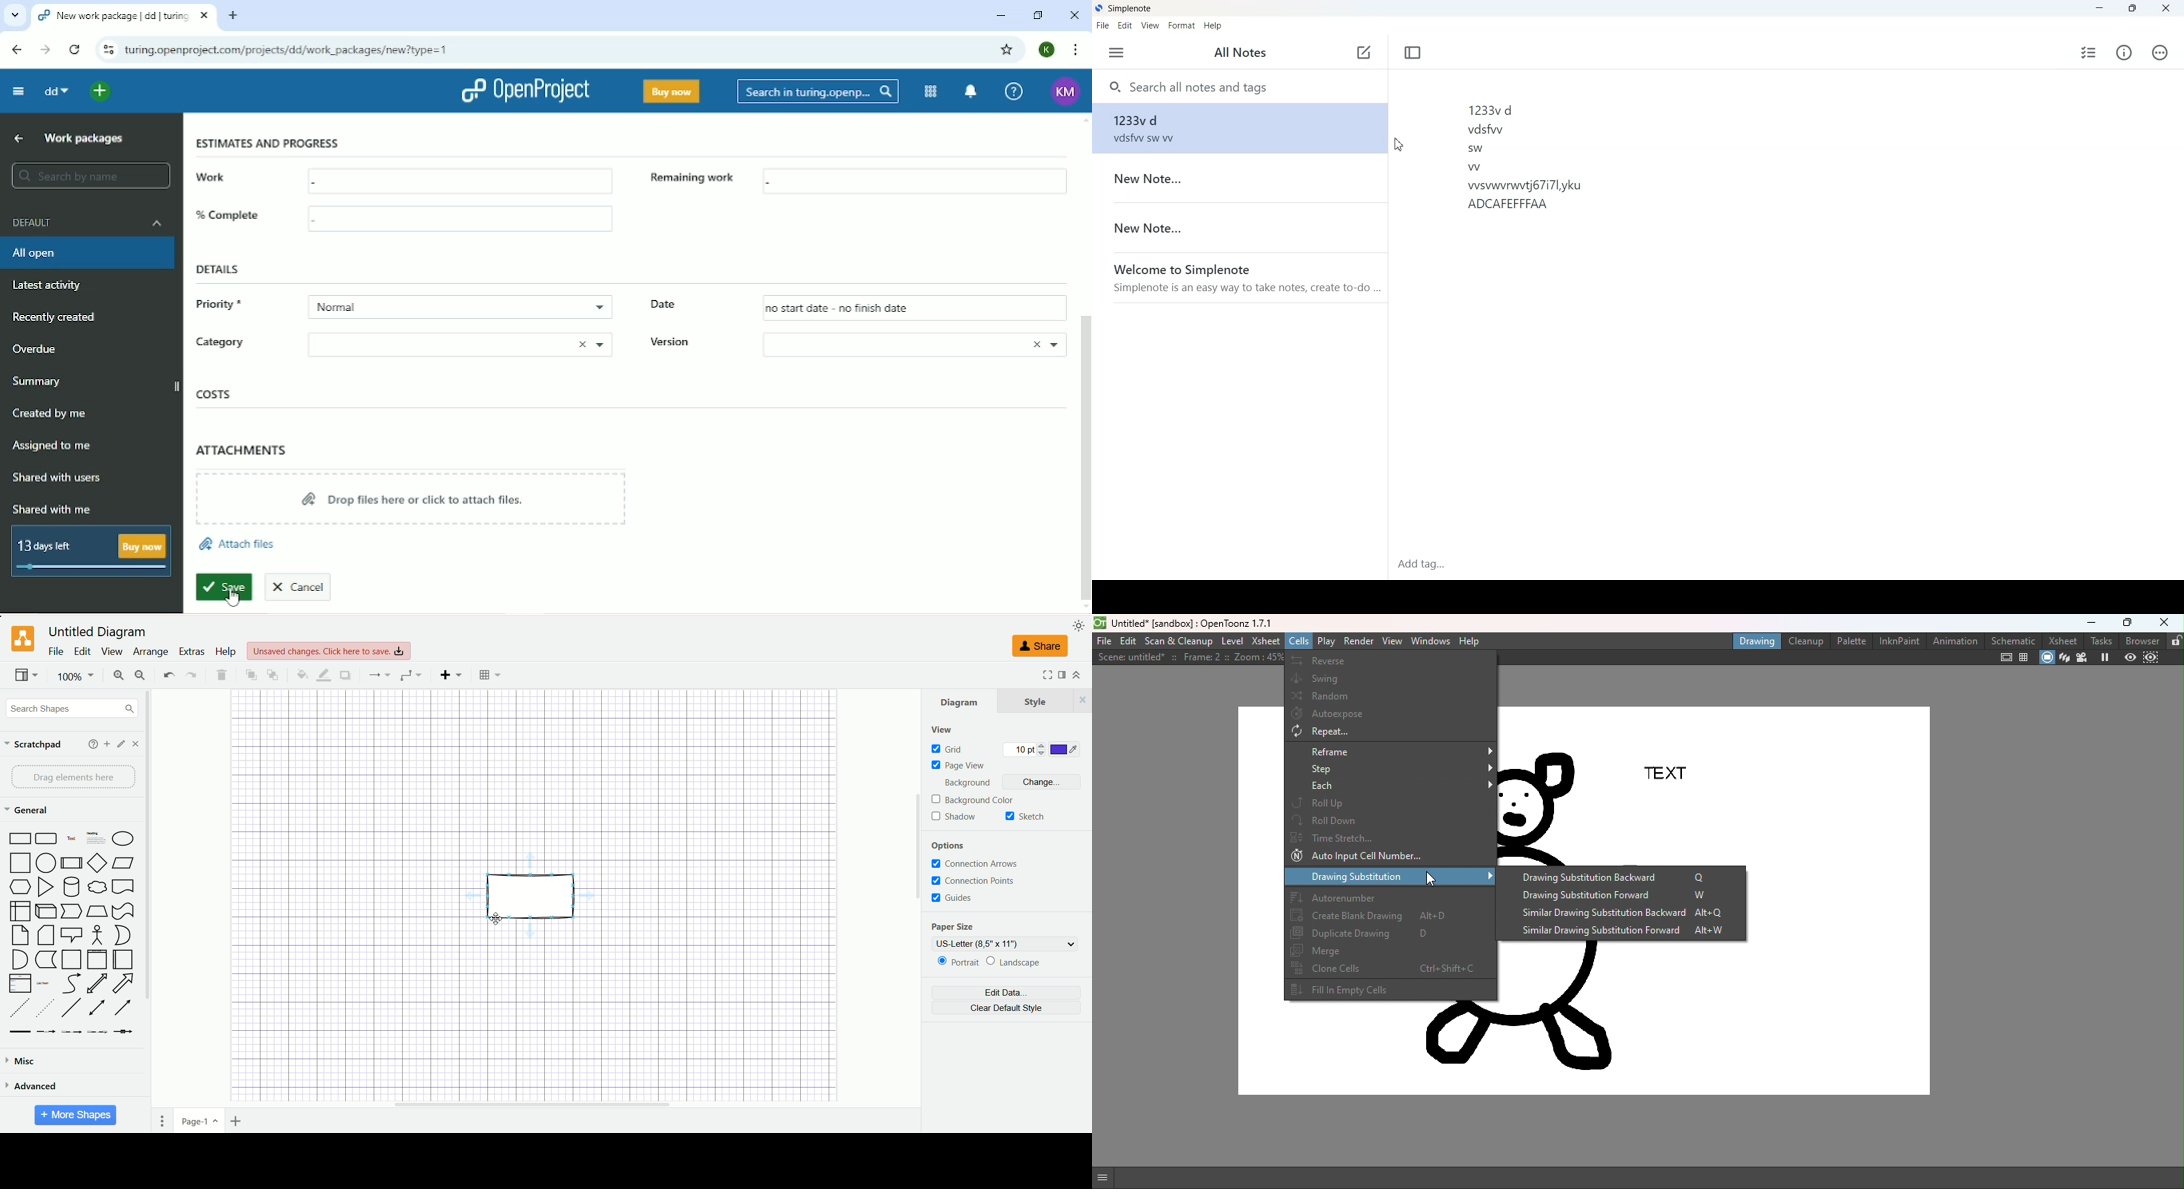 Image resolution: width=2184 pixels, height=1204 pixels. Describe the element at coordinates (97, 632) in the screenshot. I see `Untitled Diagram` at that location.